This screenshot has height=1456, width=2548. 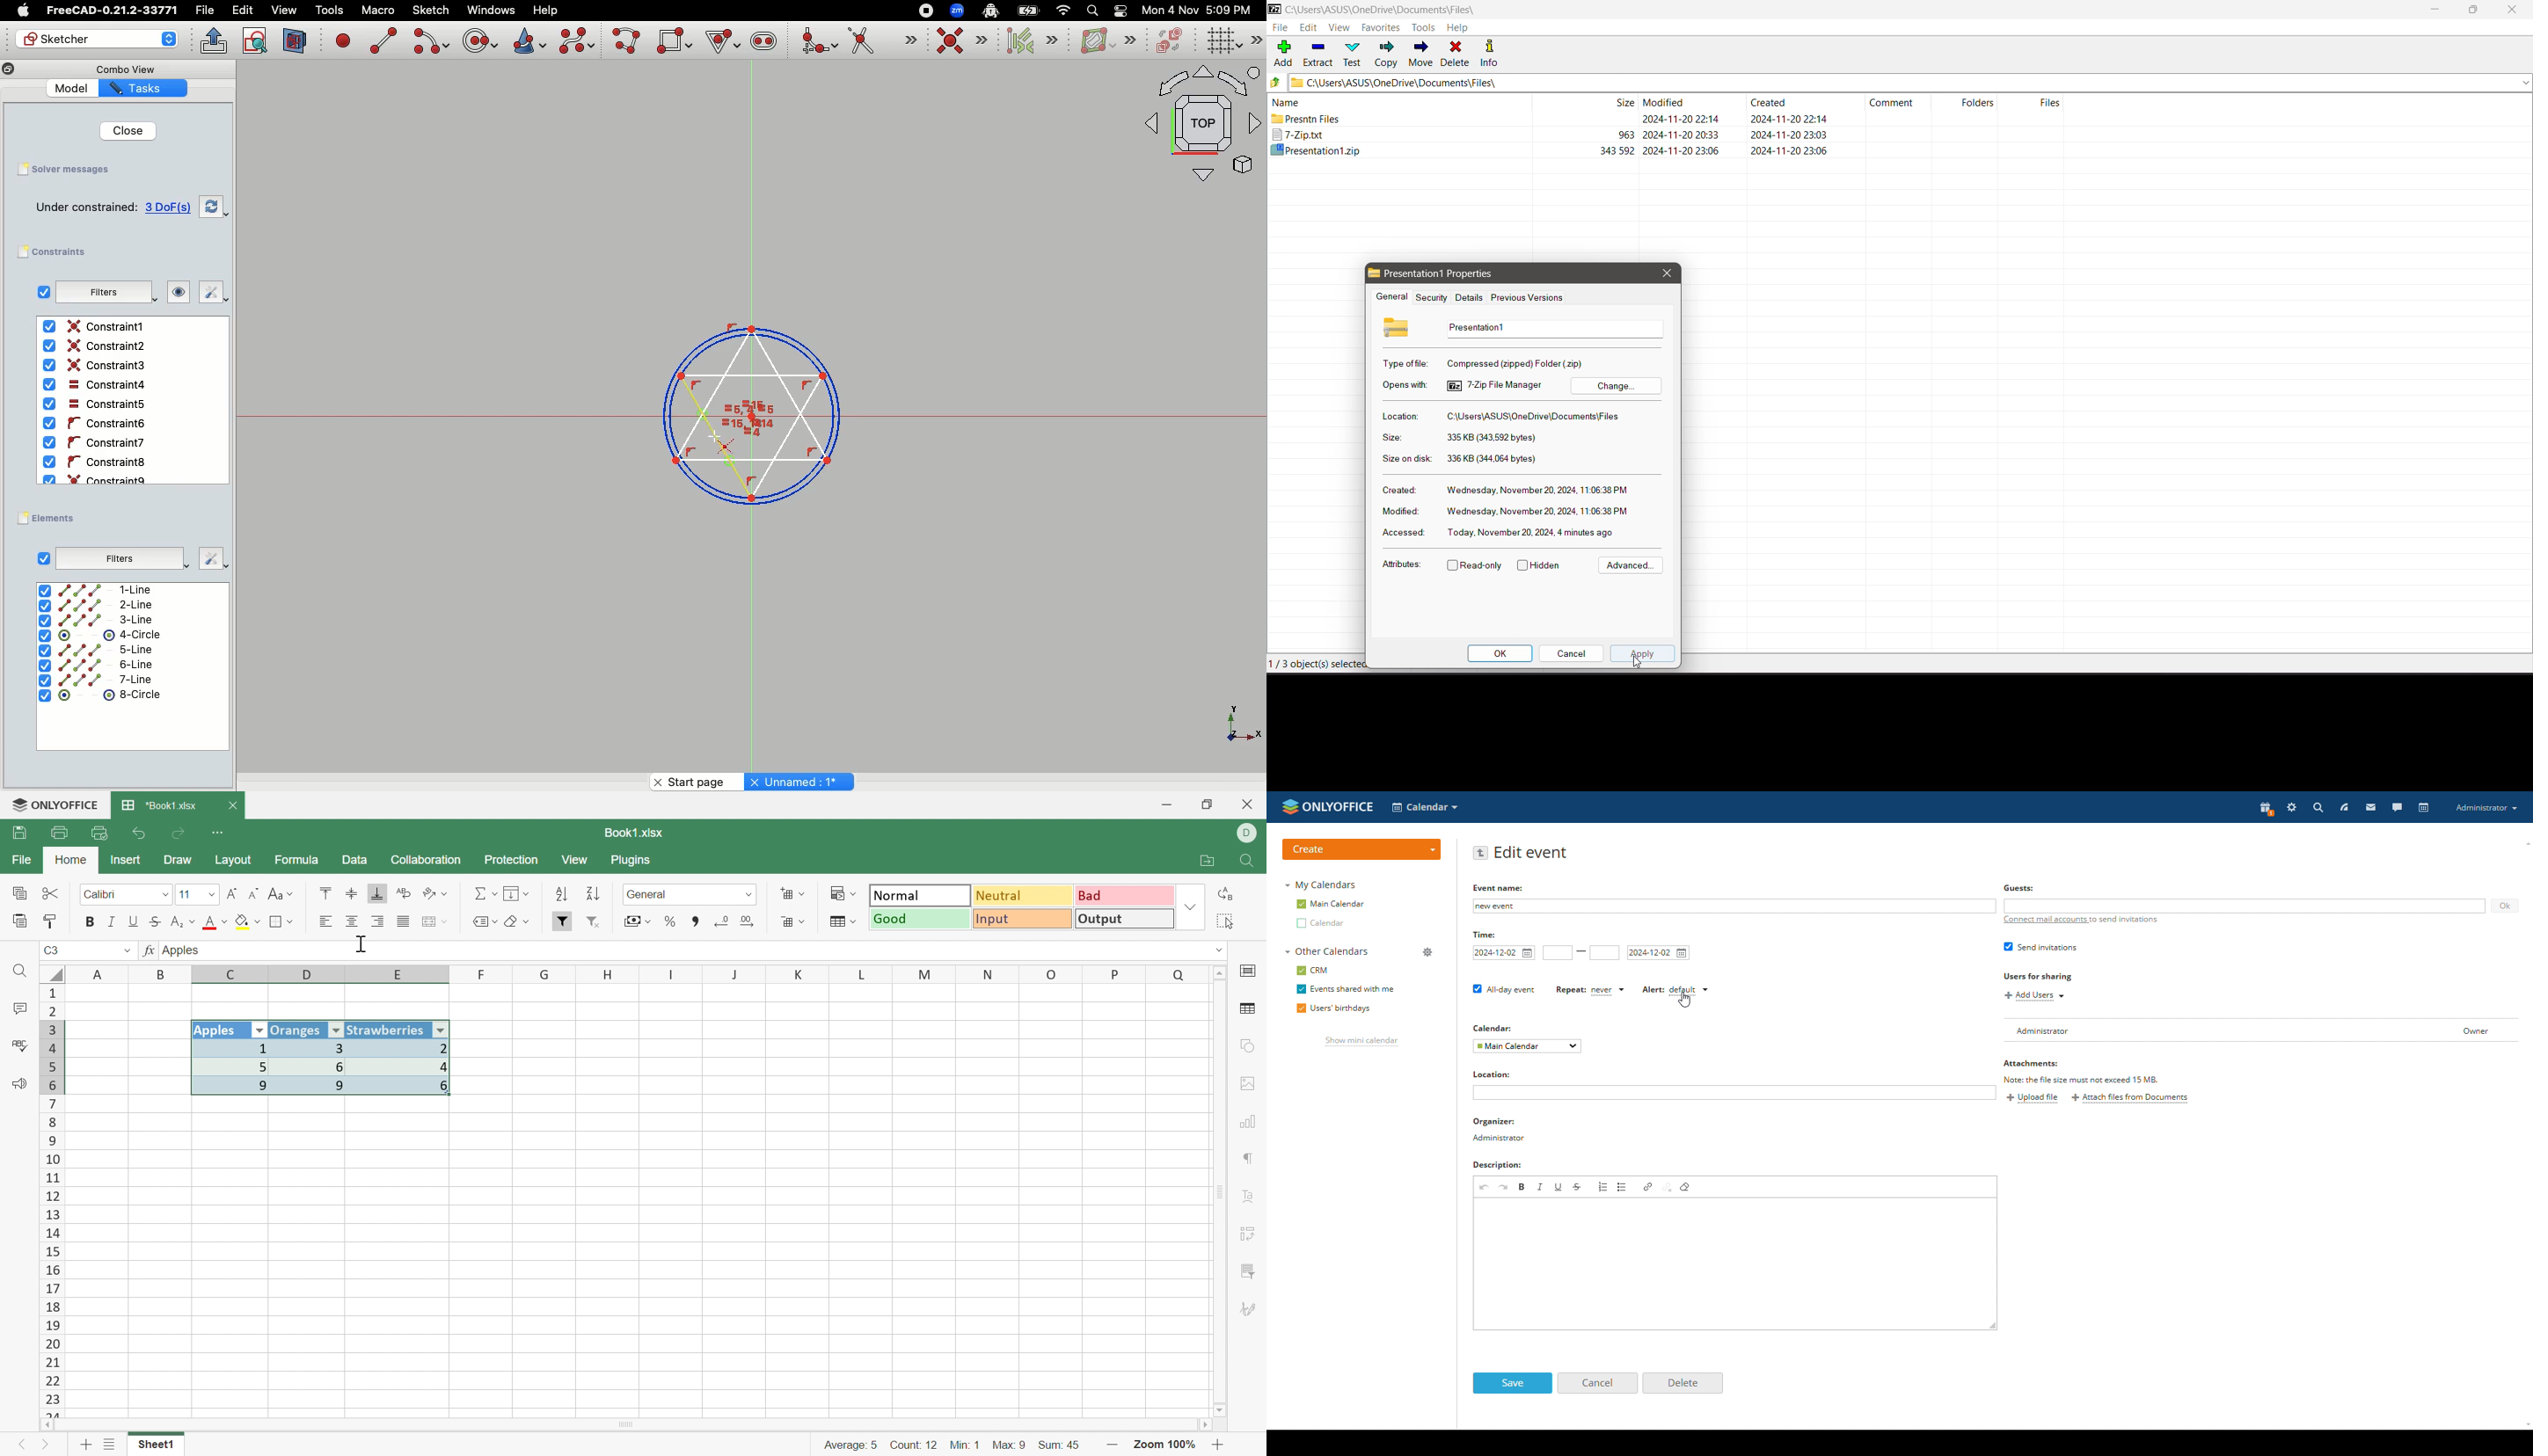 What do you see at coordinates (22, 833) in the screenshot?
I see `Save` at bounding box center [22, 833].